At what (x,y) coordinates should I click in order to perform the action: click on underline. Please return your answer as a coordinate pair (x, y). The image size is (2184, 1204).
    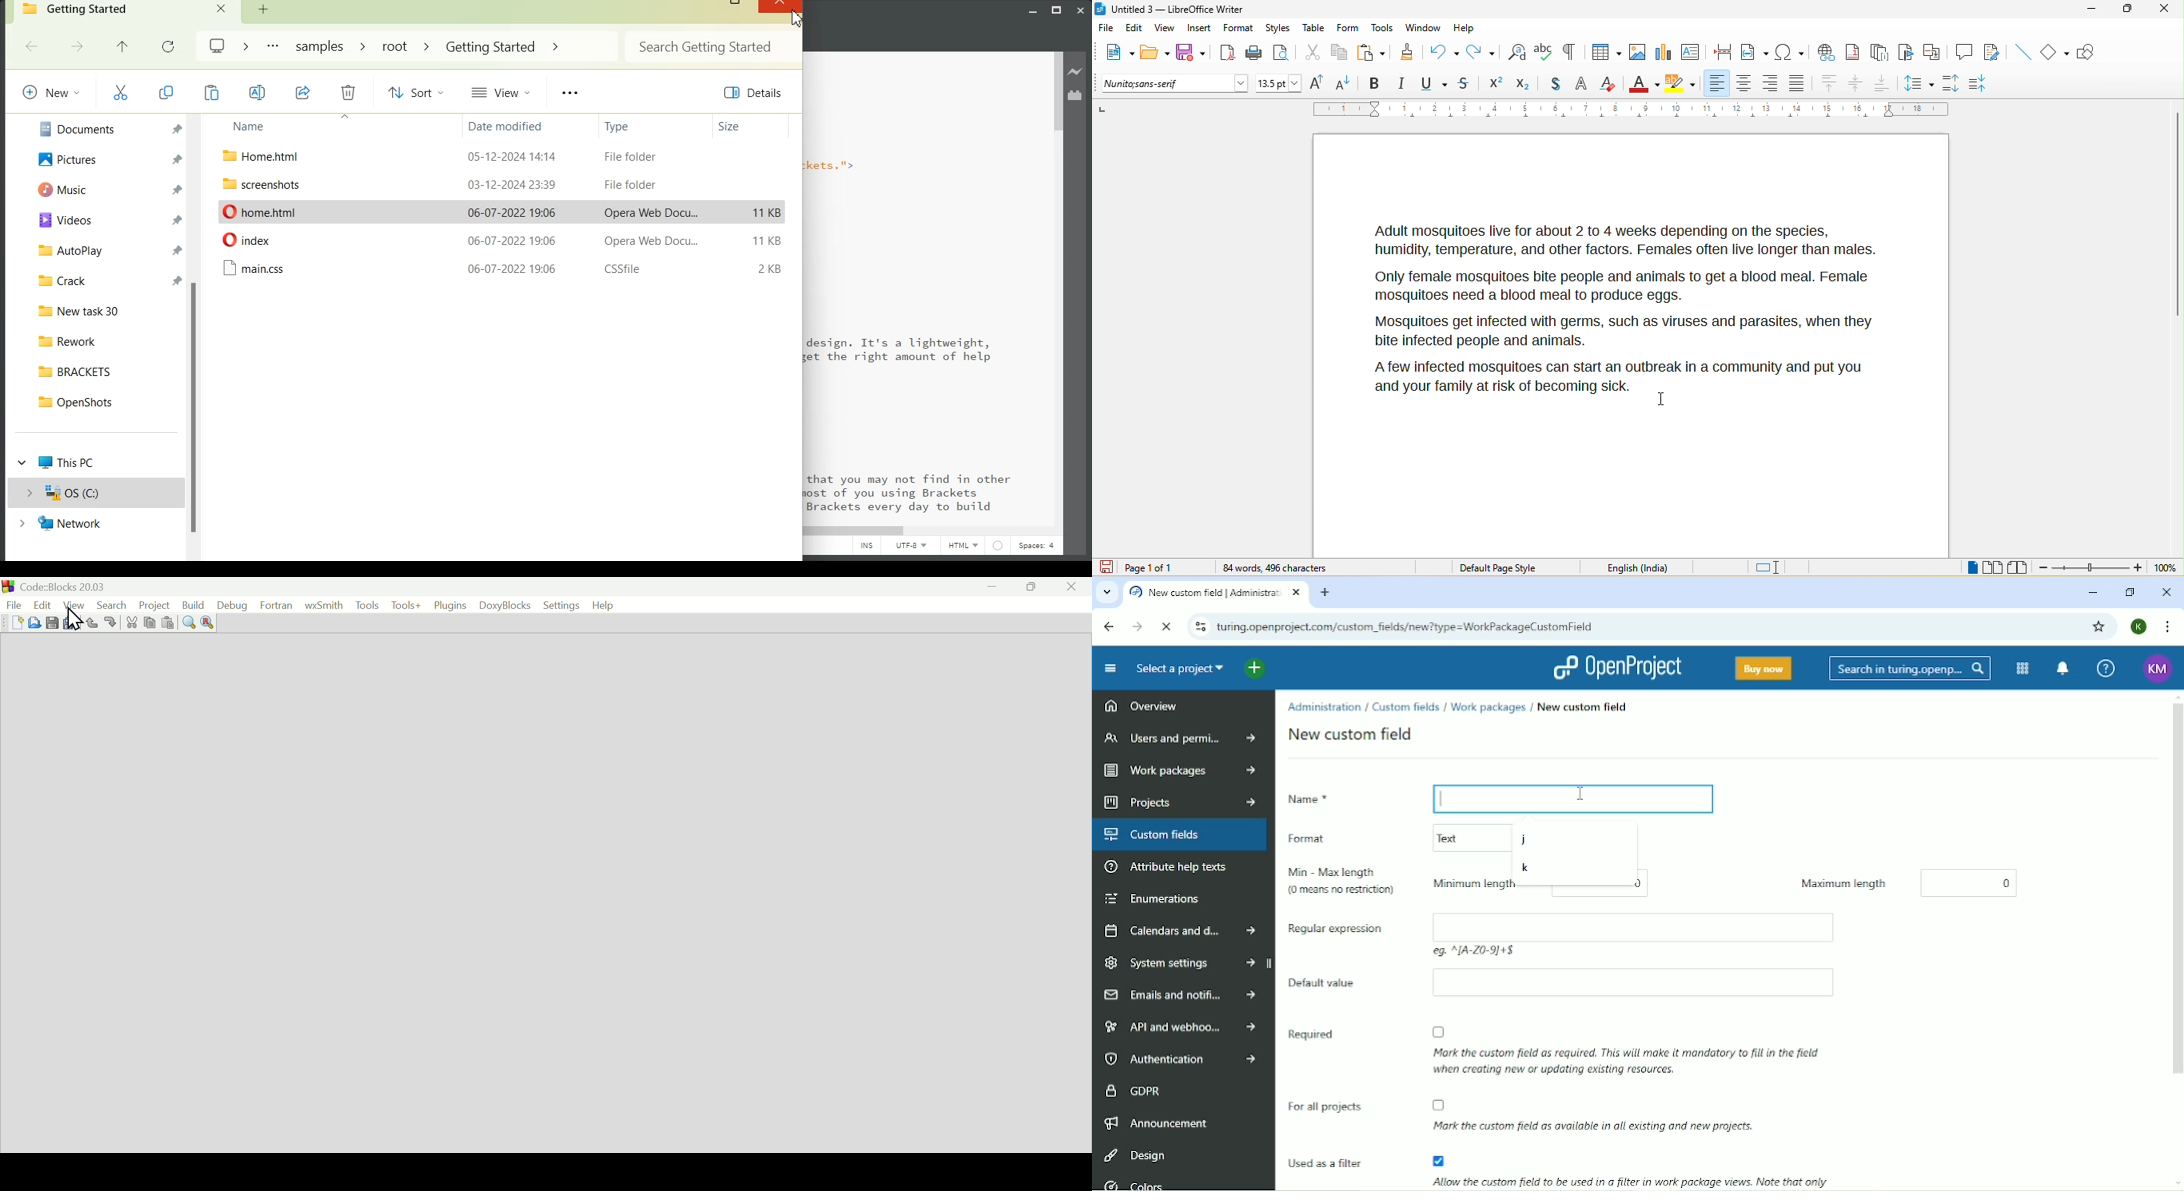
    Looking at the image, I should click on (1433, 84).